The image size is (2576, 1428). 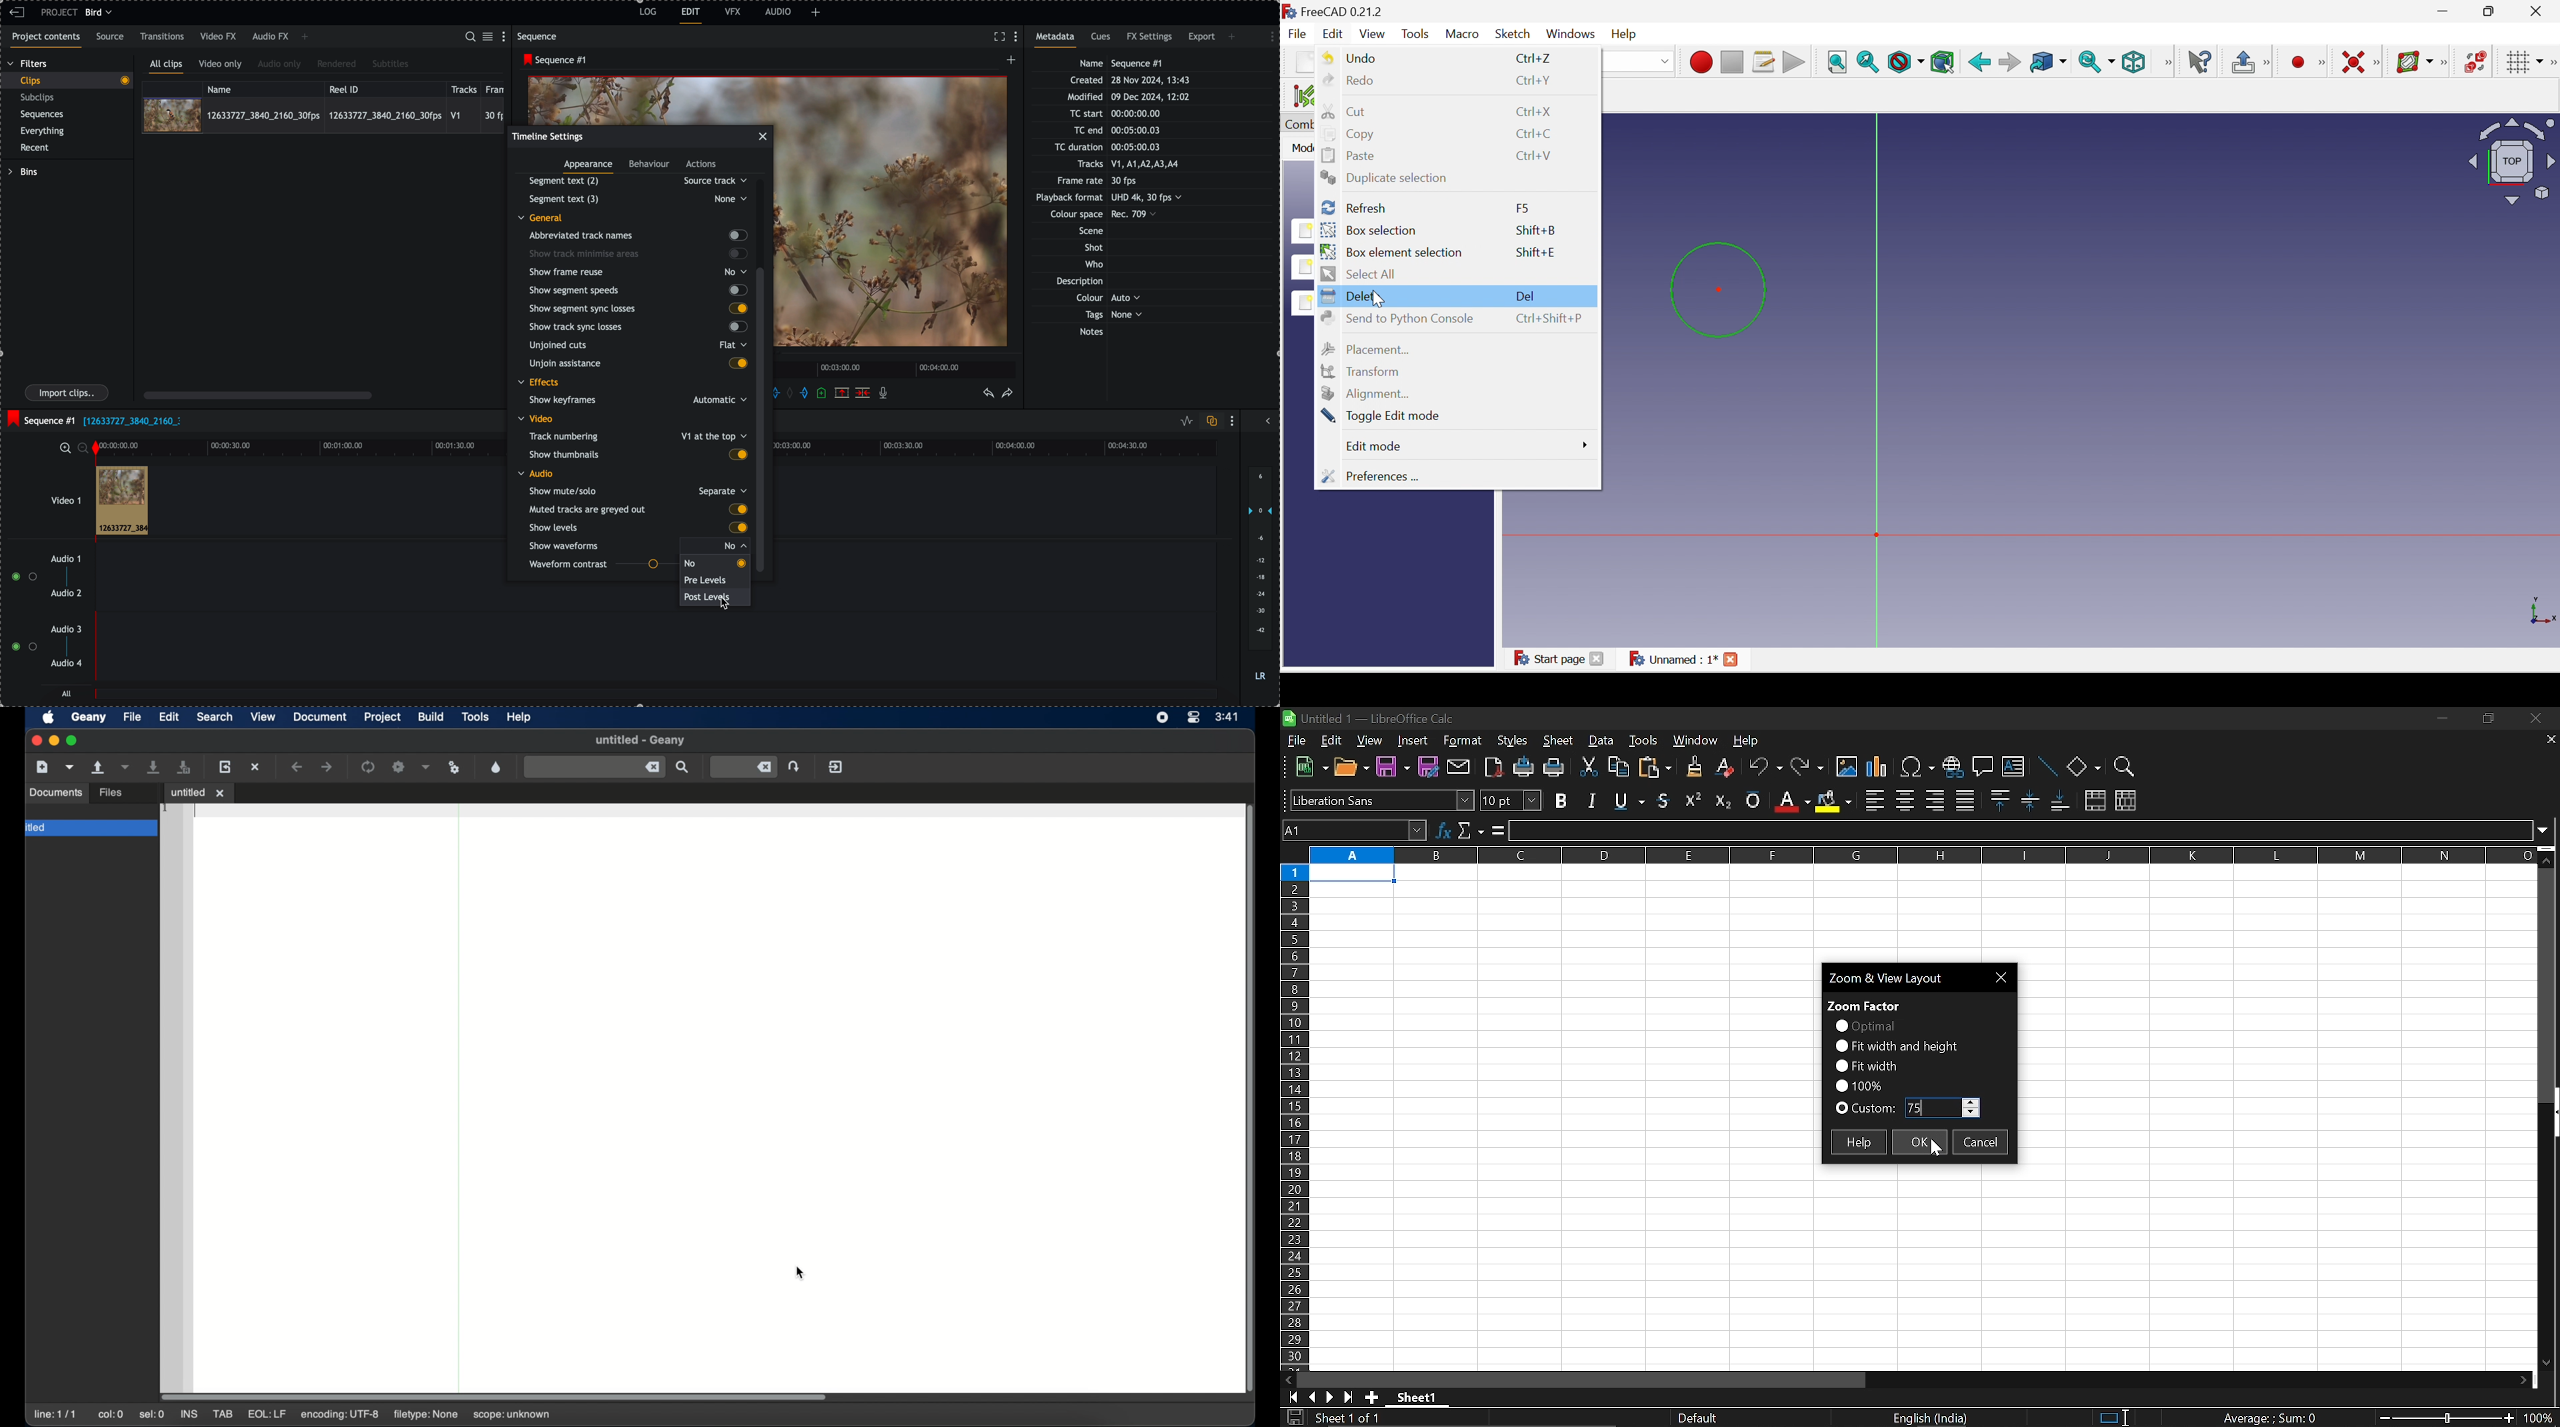 I want to click on close, so click(x=766, y=134).